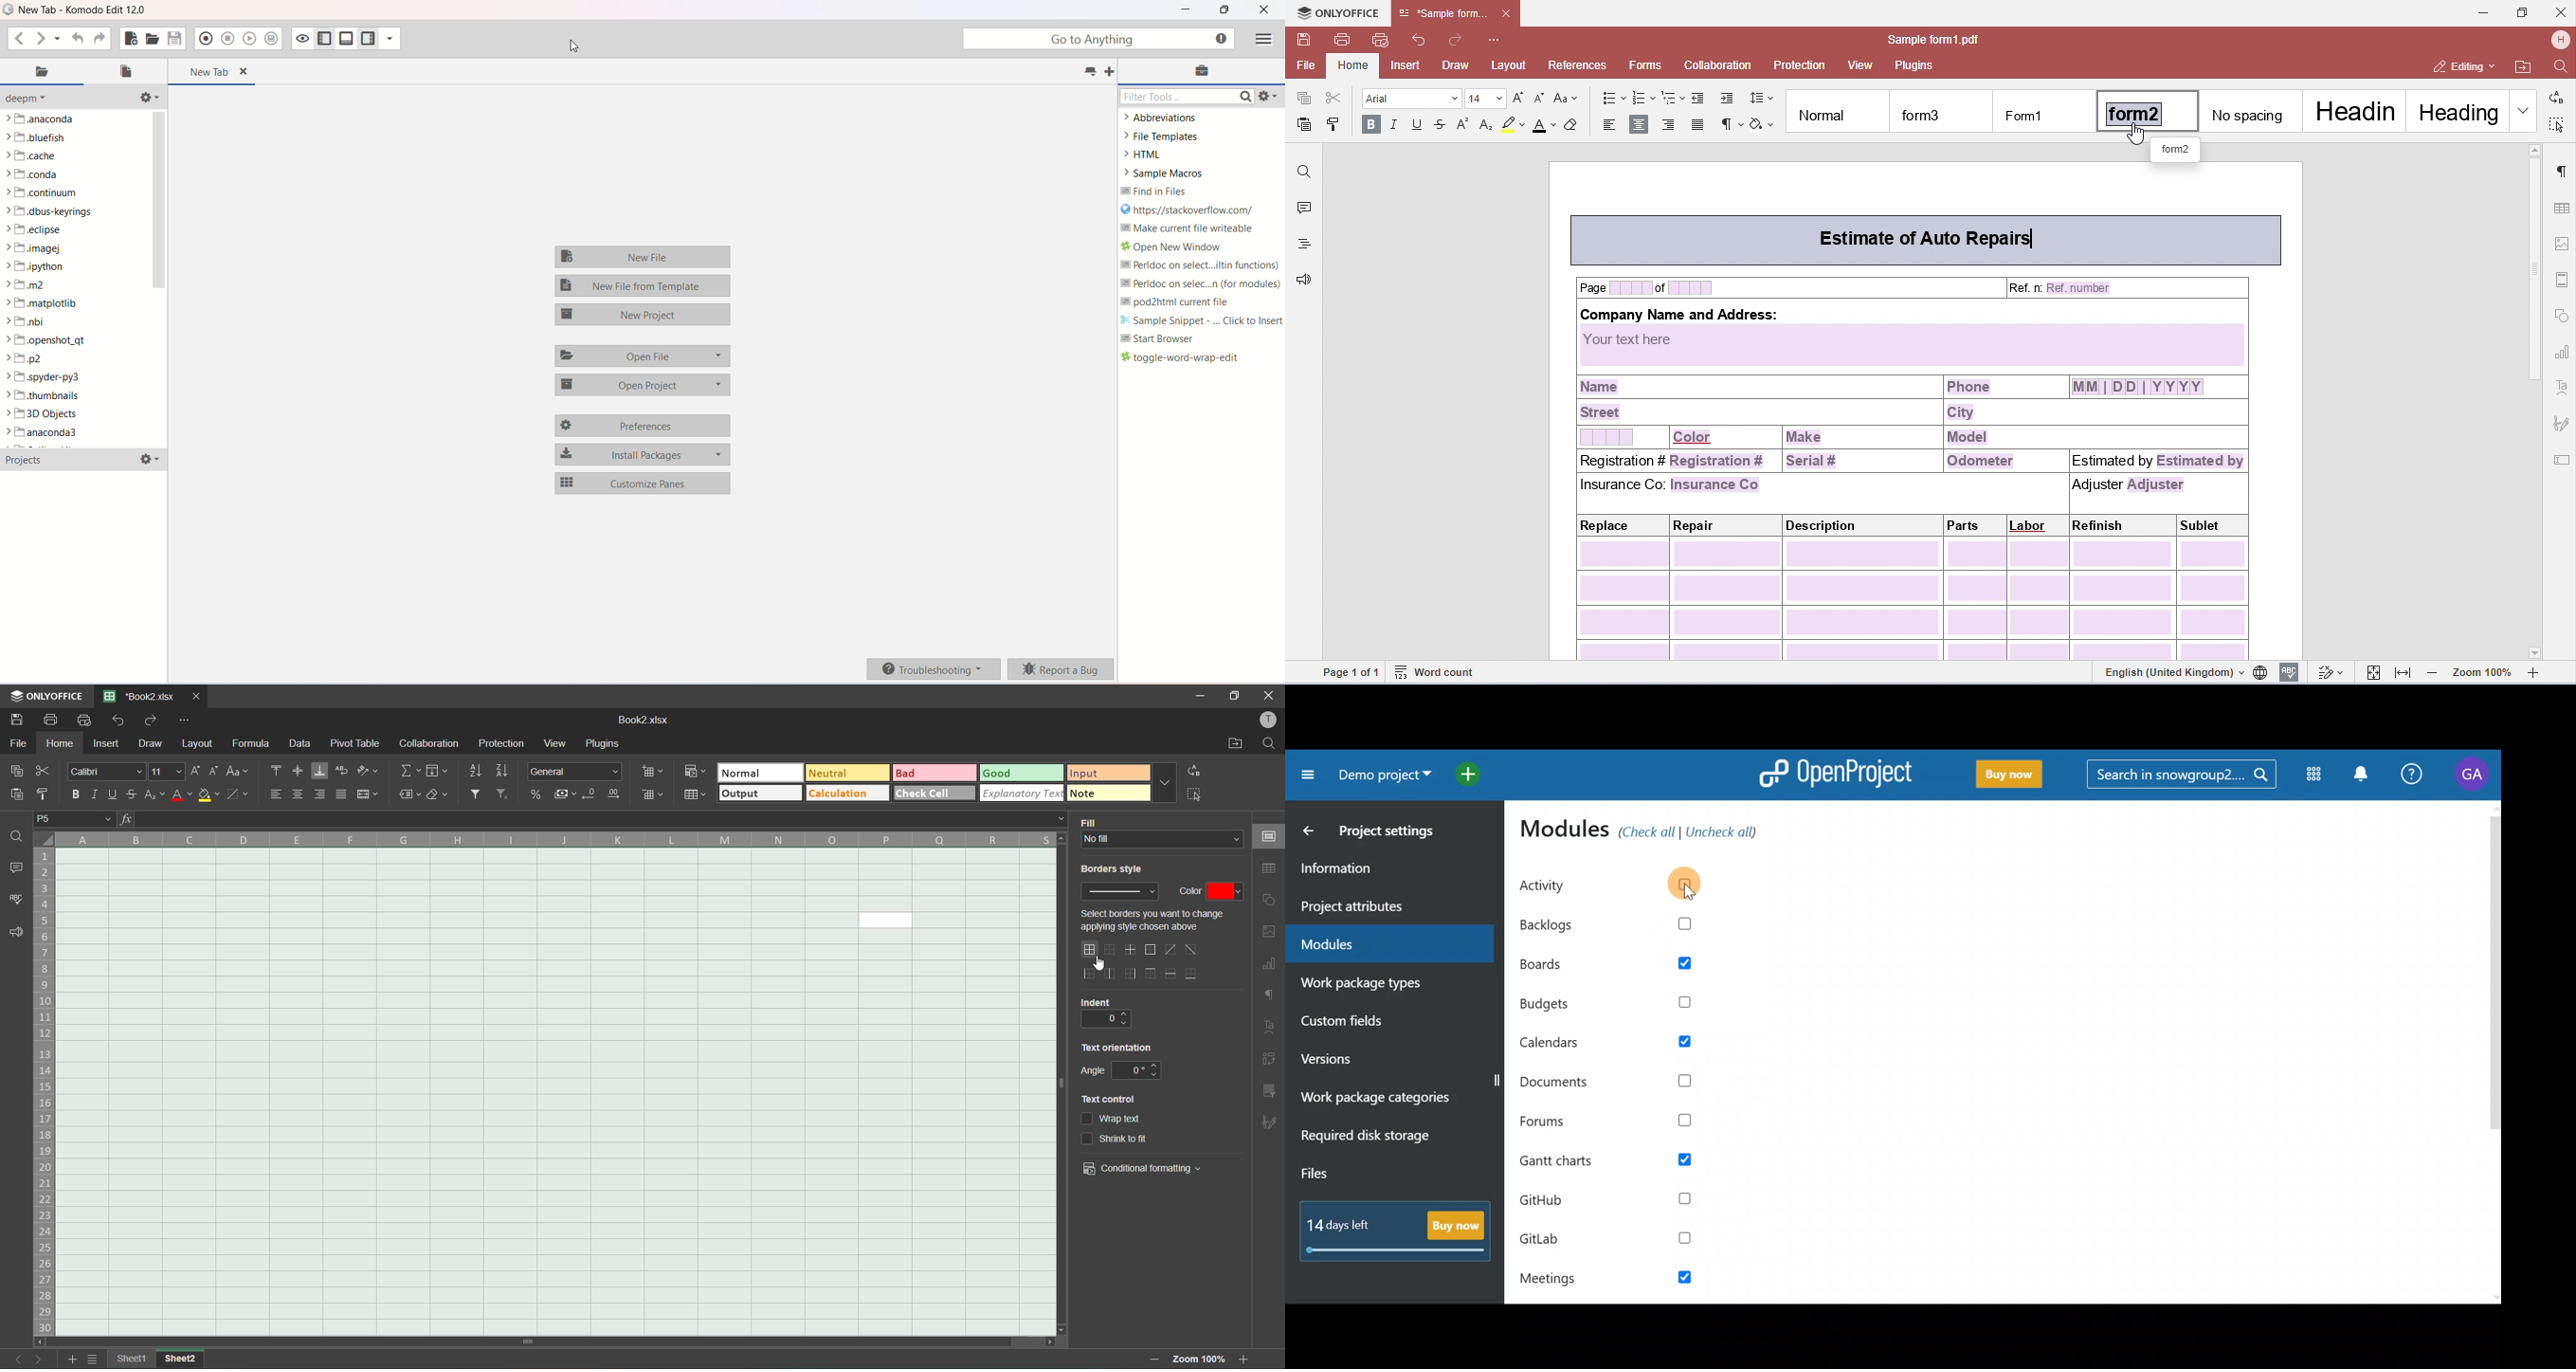 The height and width of the screenshot is (1372, 2576). I want to click on borders style, so click(1125, 891).